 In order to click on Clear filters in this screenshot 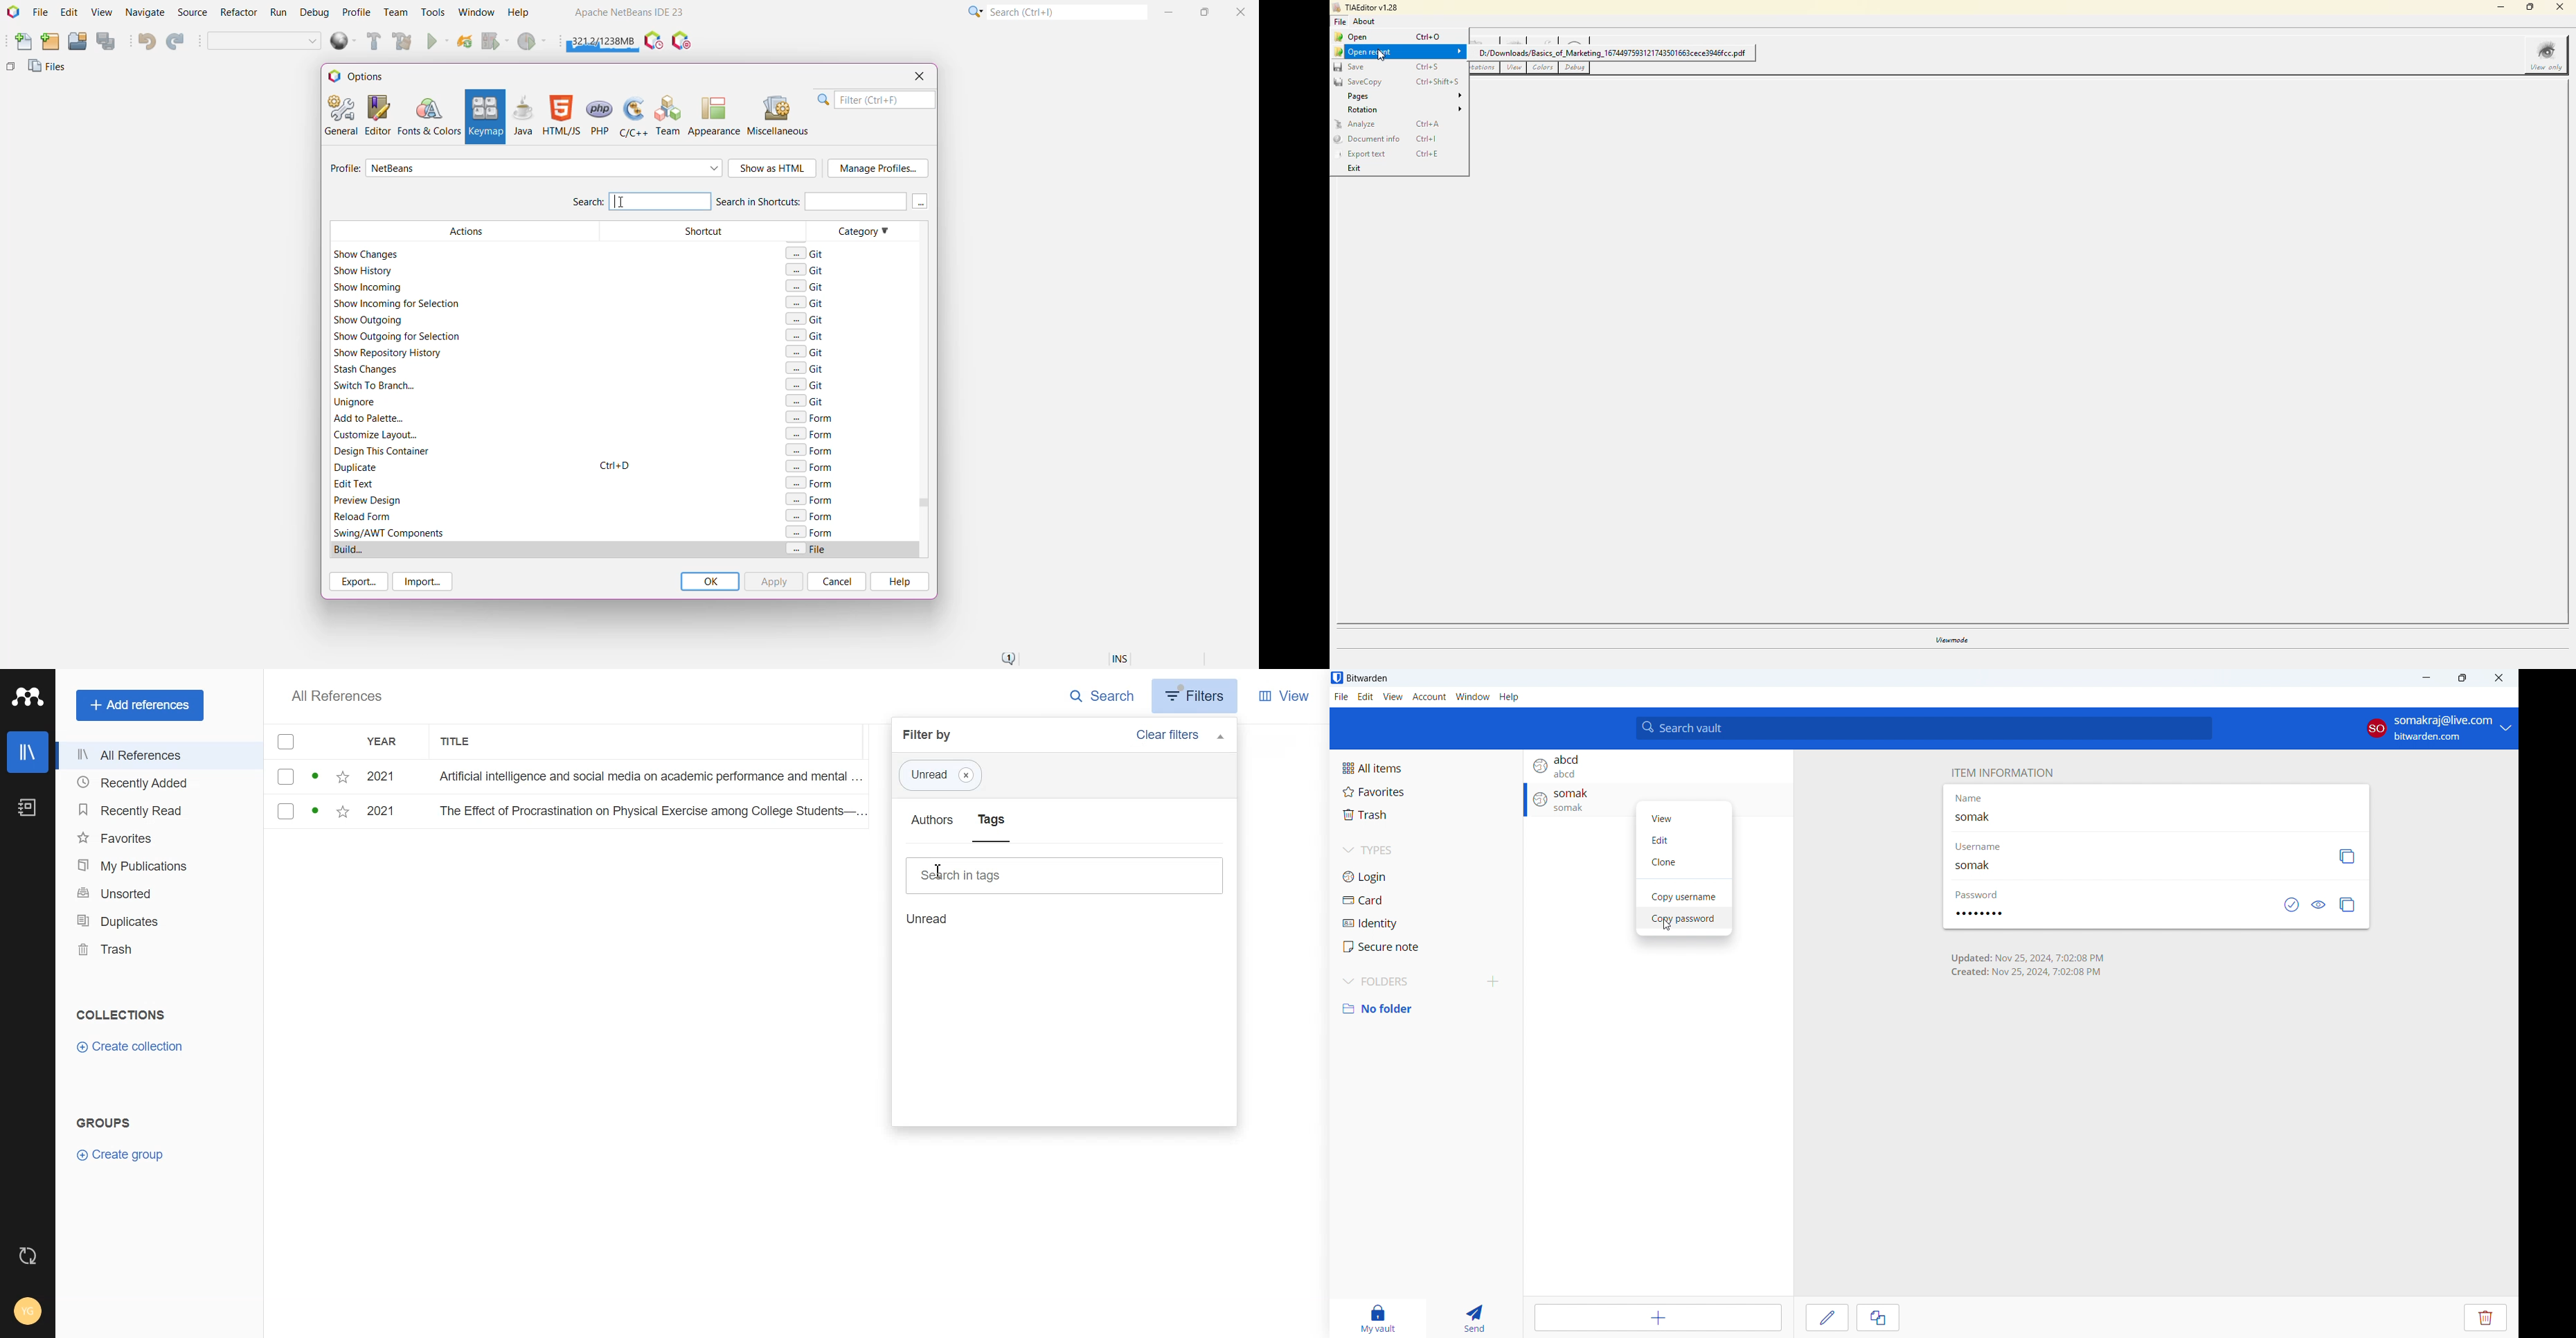, I will do `click(1184, 737)`.